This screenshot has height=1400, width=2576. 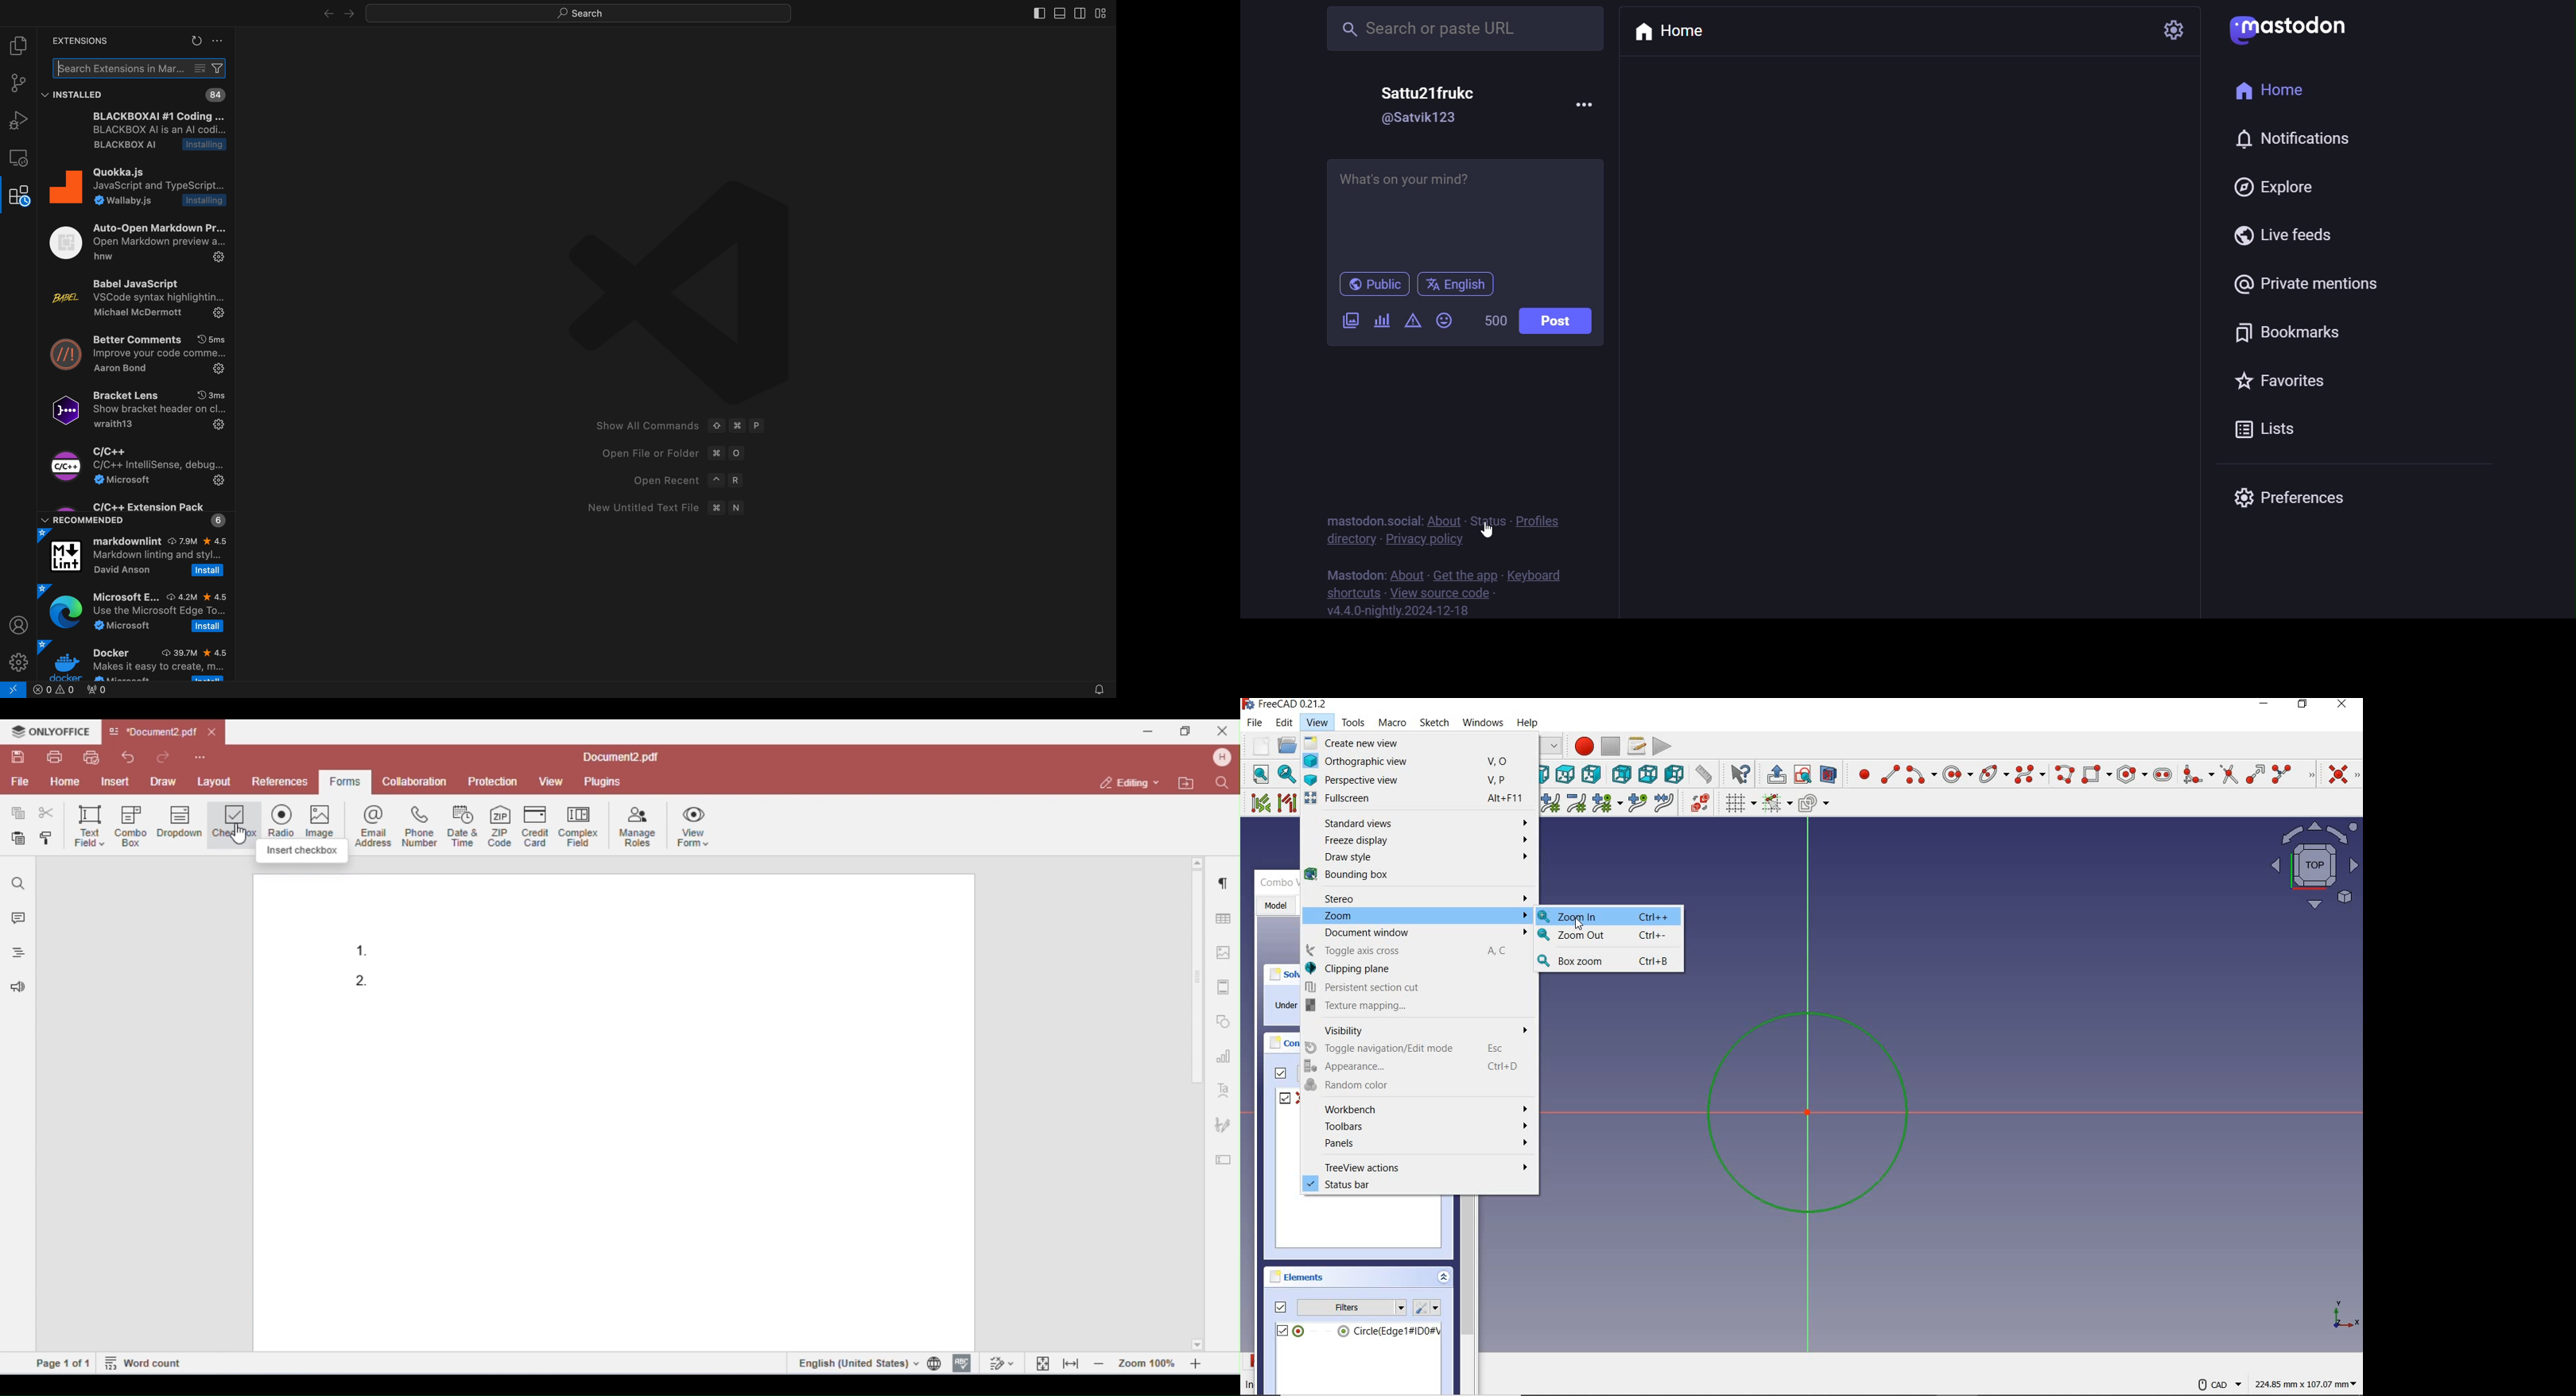 What do you see at coordinates (1647, 774) in the screenshot?
I see `bottom` at bounding box center [1647, 774].